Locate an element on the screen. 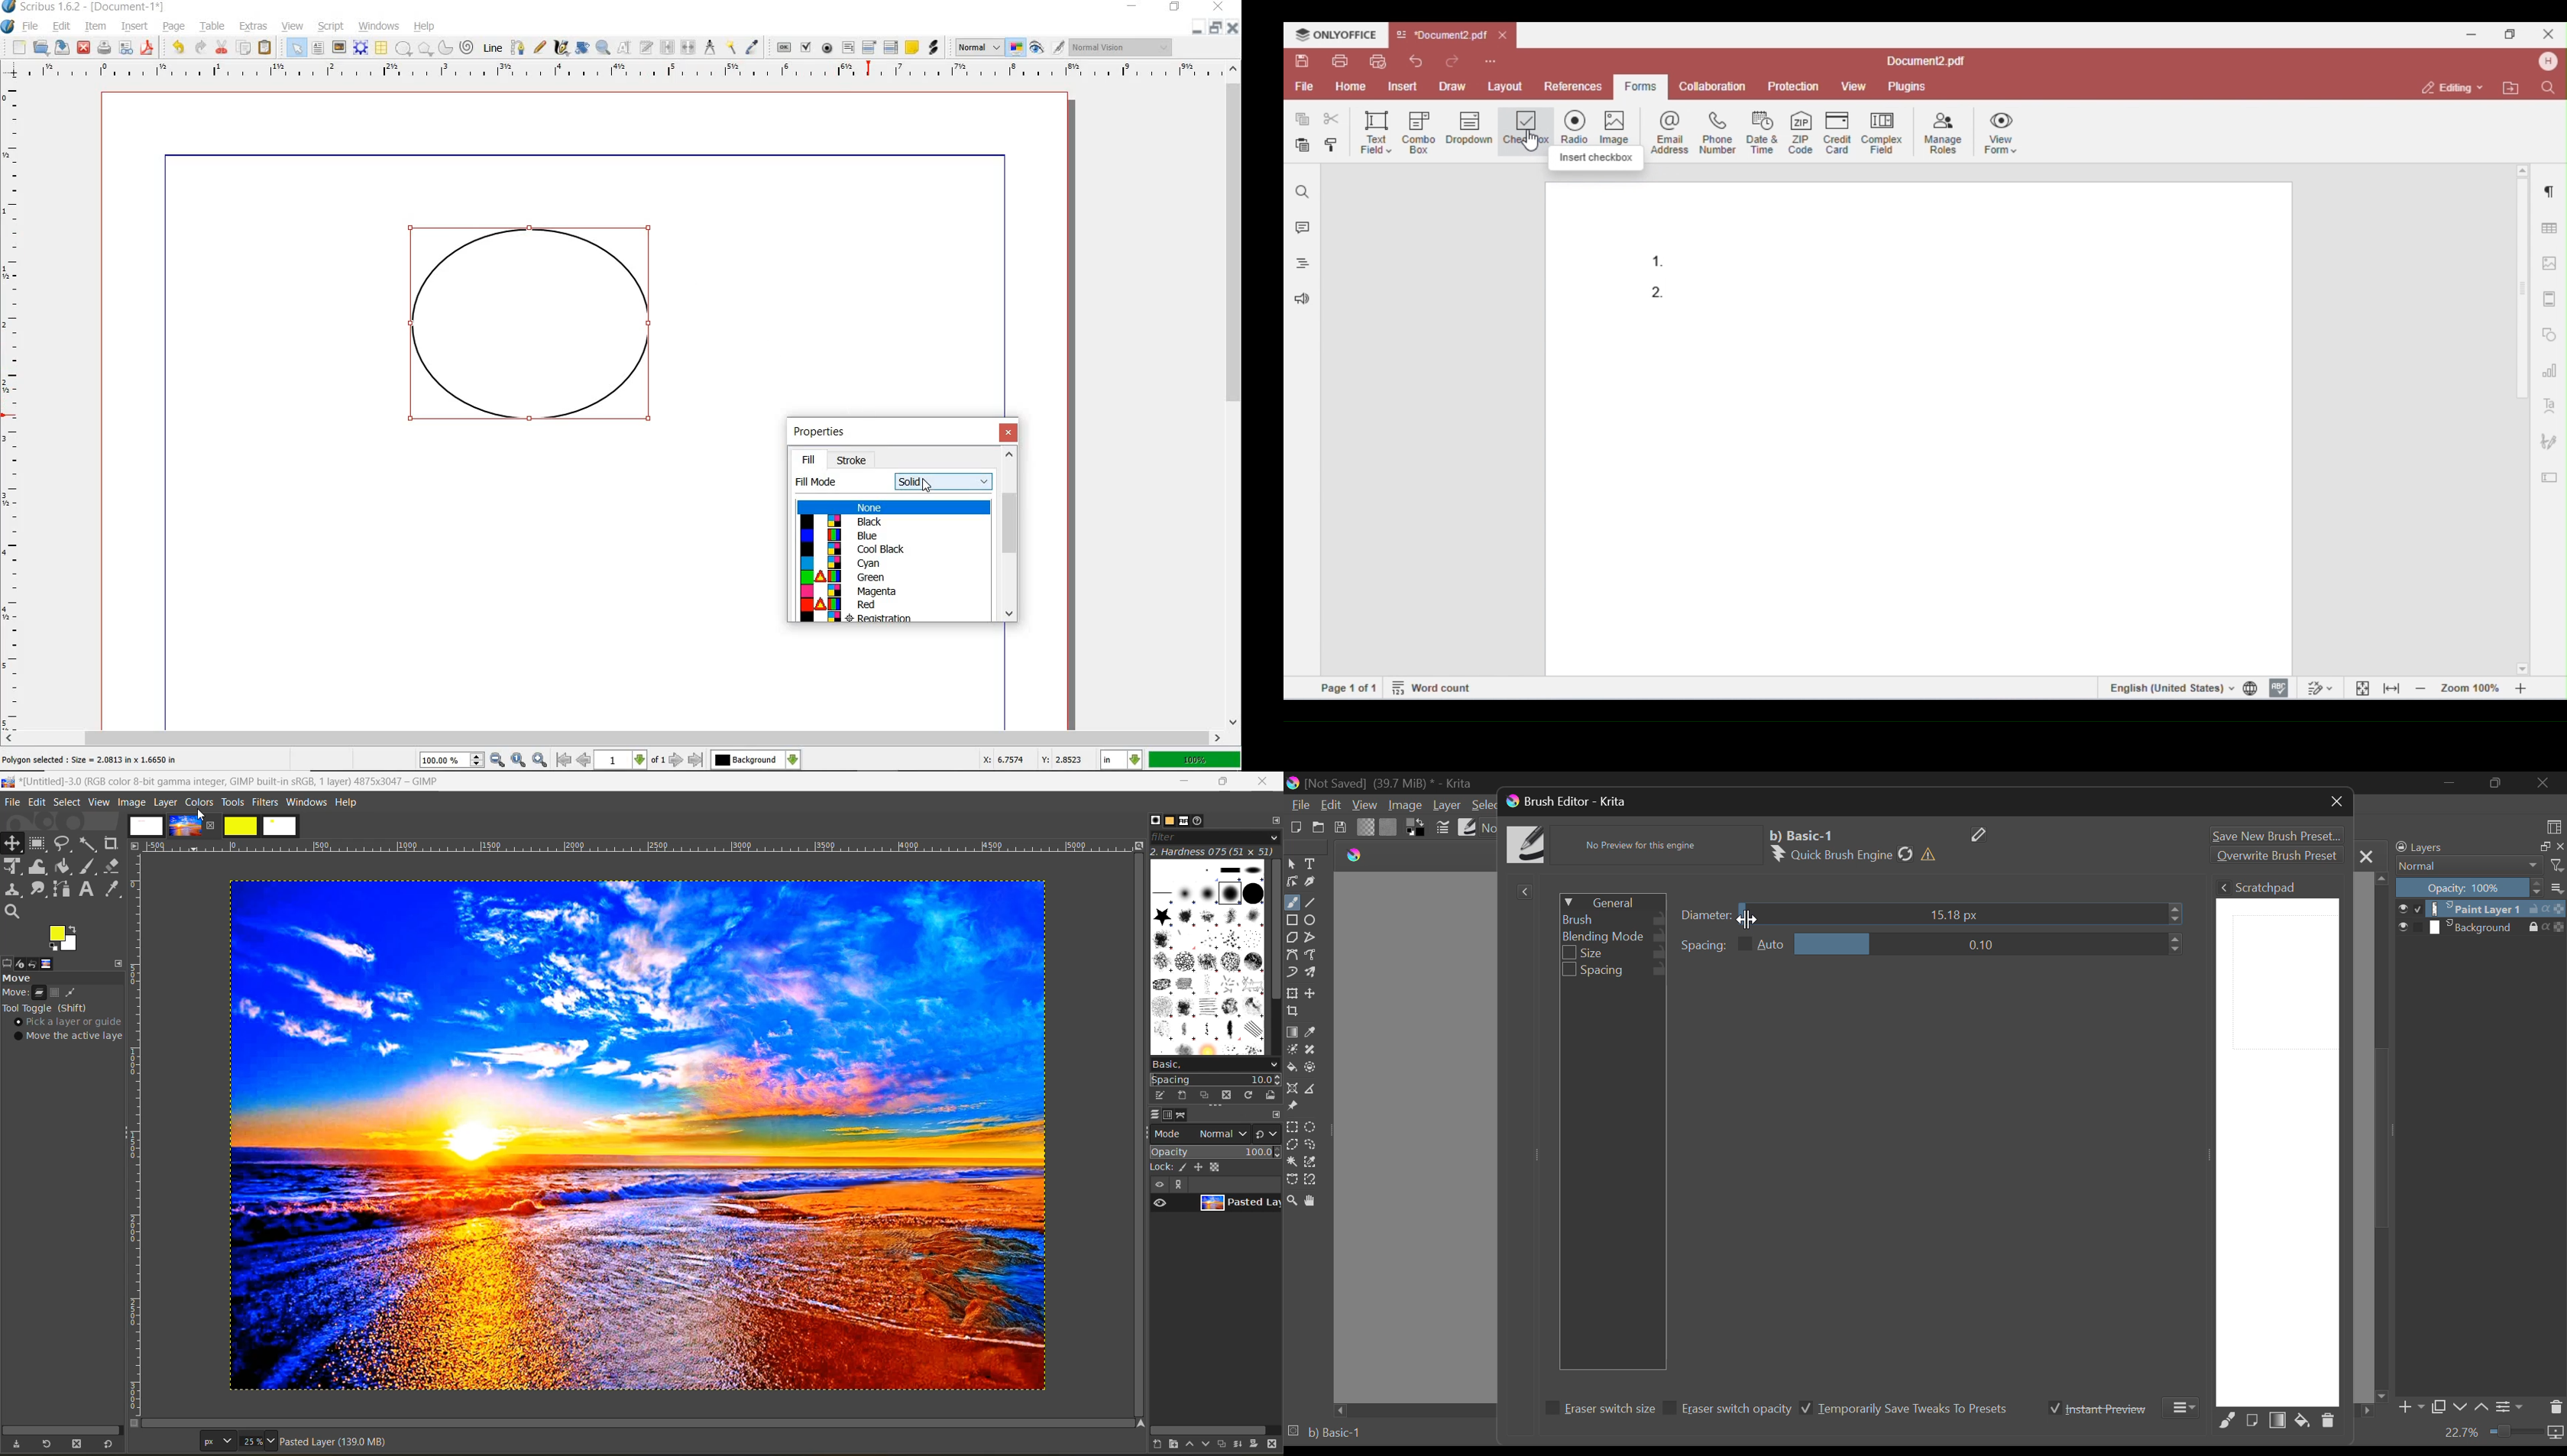 The image size is (2576, 1456). CUT is located at coordinates (222, 47).